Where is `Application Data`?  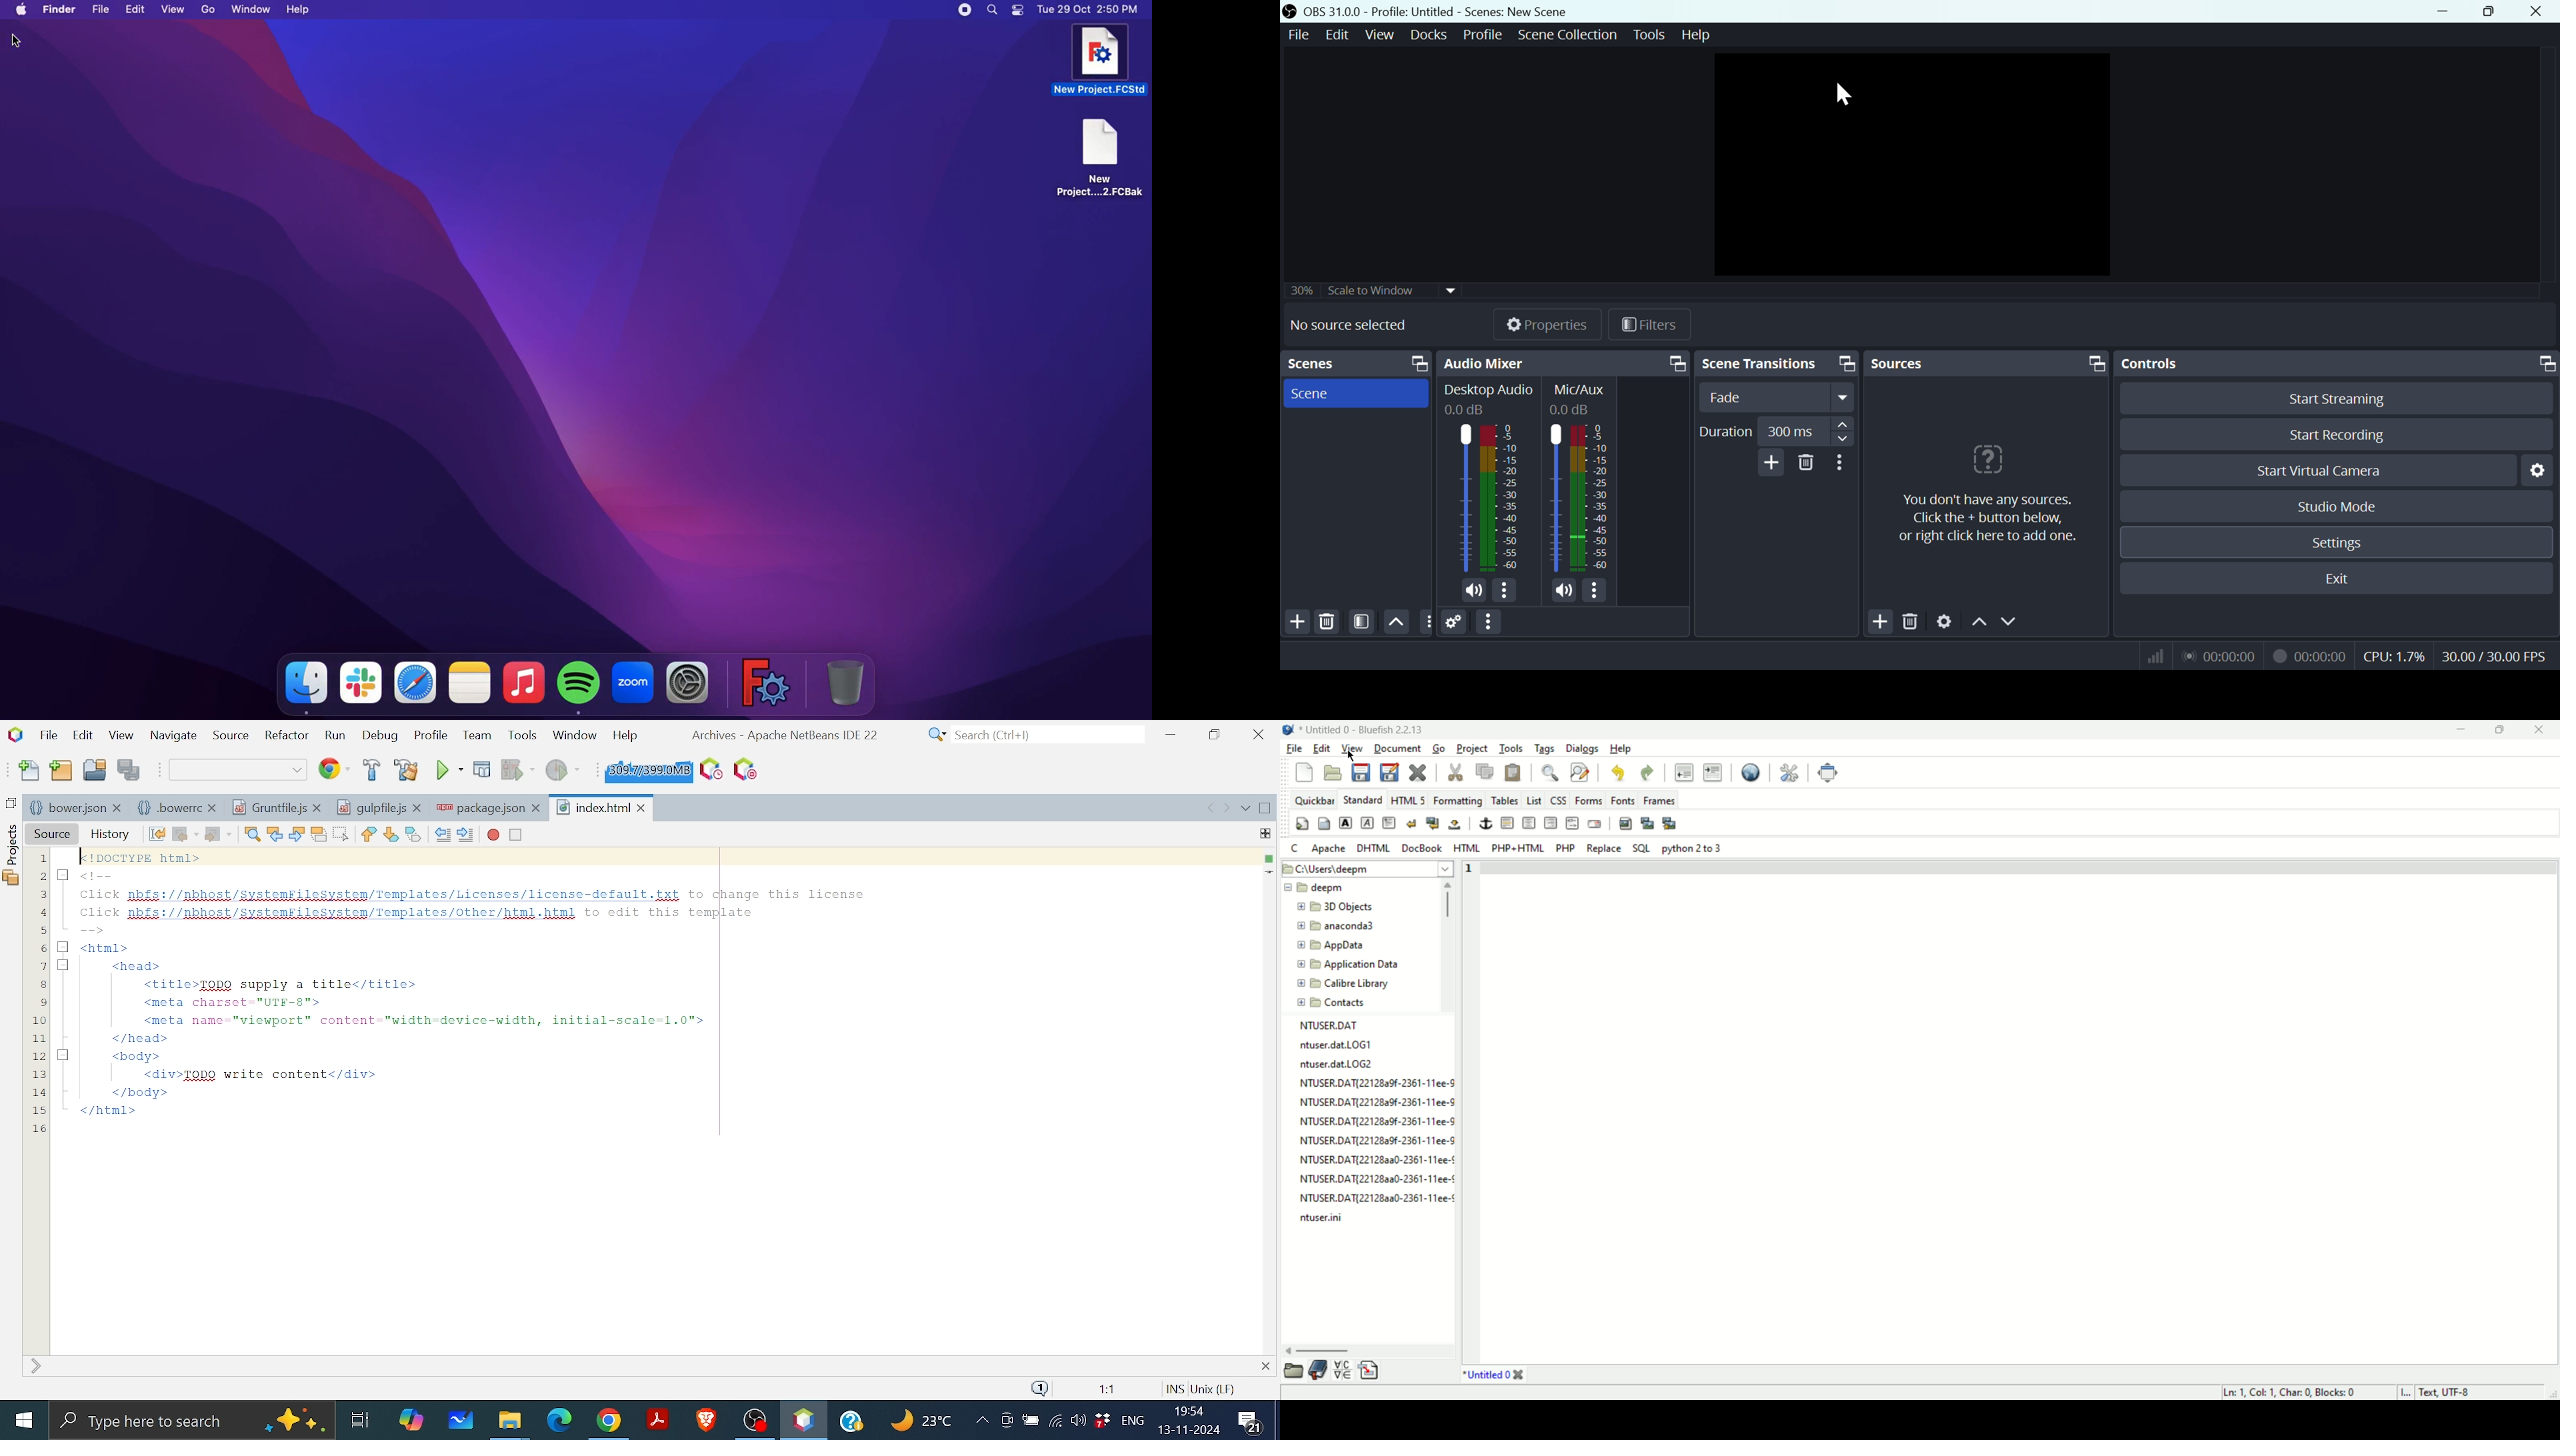
Application Data is located at coordinates (1348, 964).